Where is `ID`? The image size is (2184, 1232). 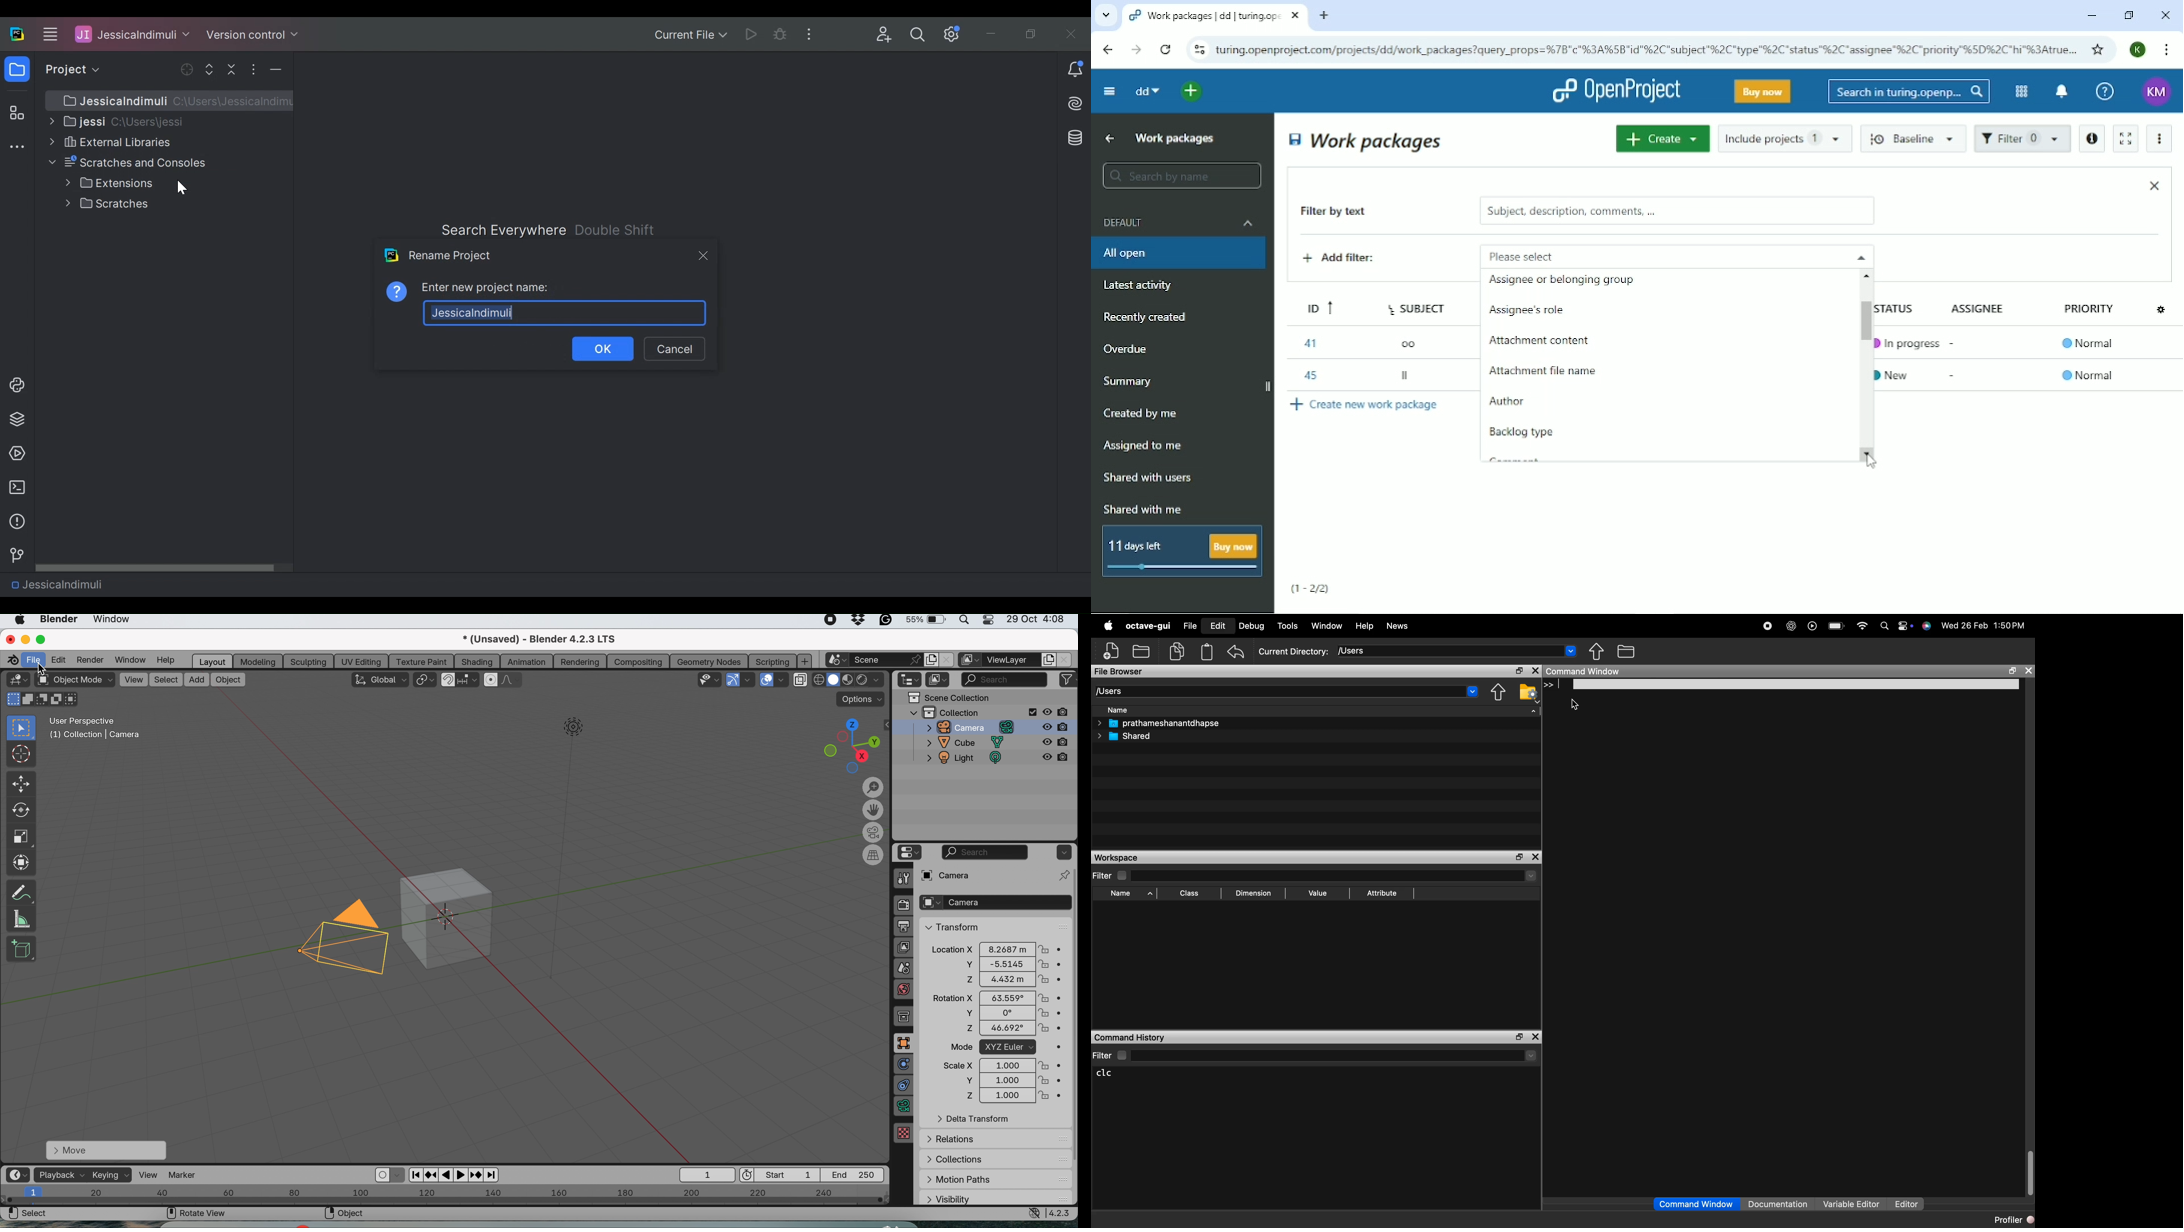
ID is located at coordinates (1314, 305).